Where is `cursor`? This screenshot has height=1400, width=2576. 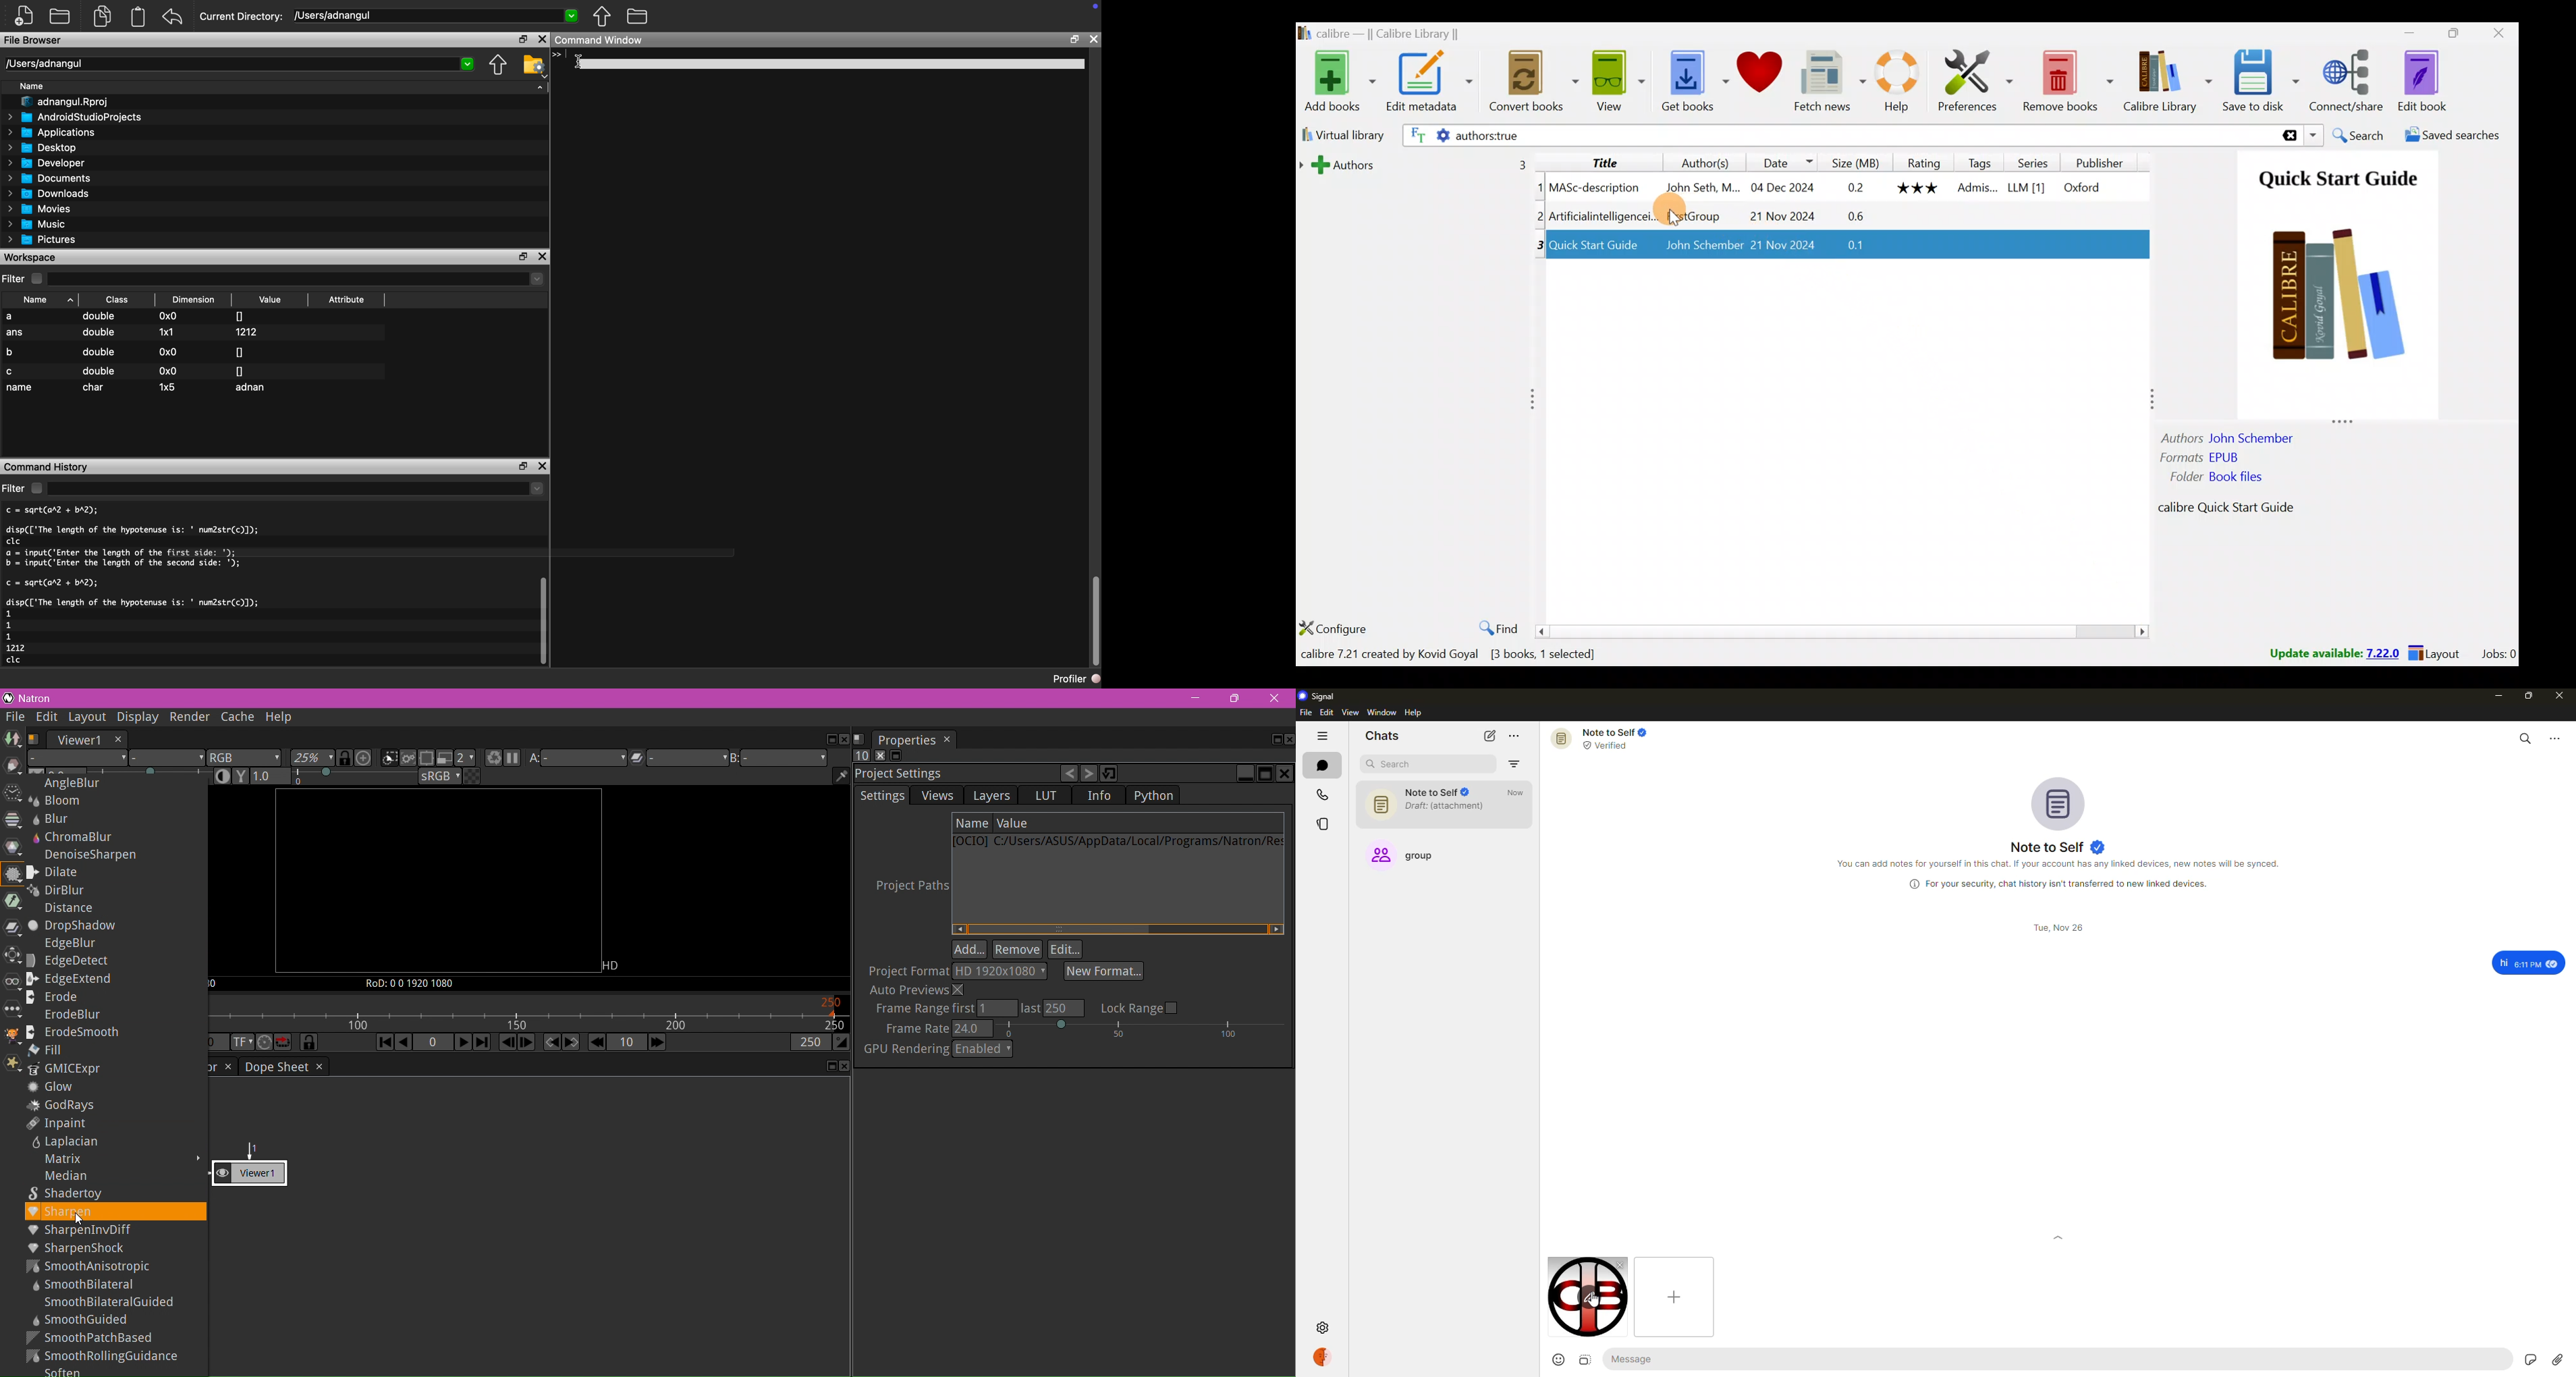 cursor is located at coordinates (1676, 219).